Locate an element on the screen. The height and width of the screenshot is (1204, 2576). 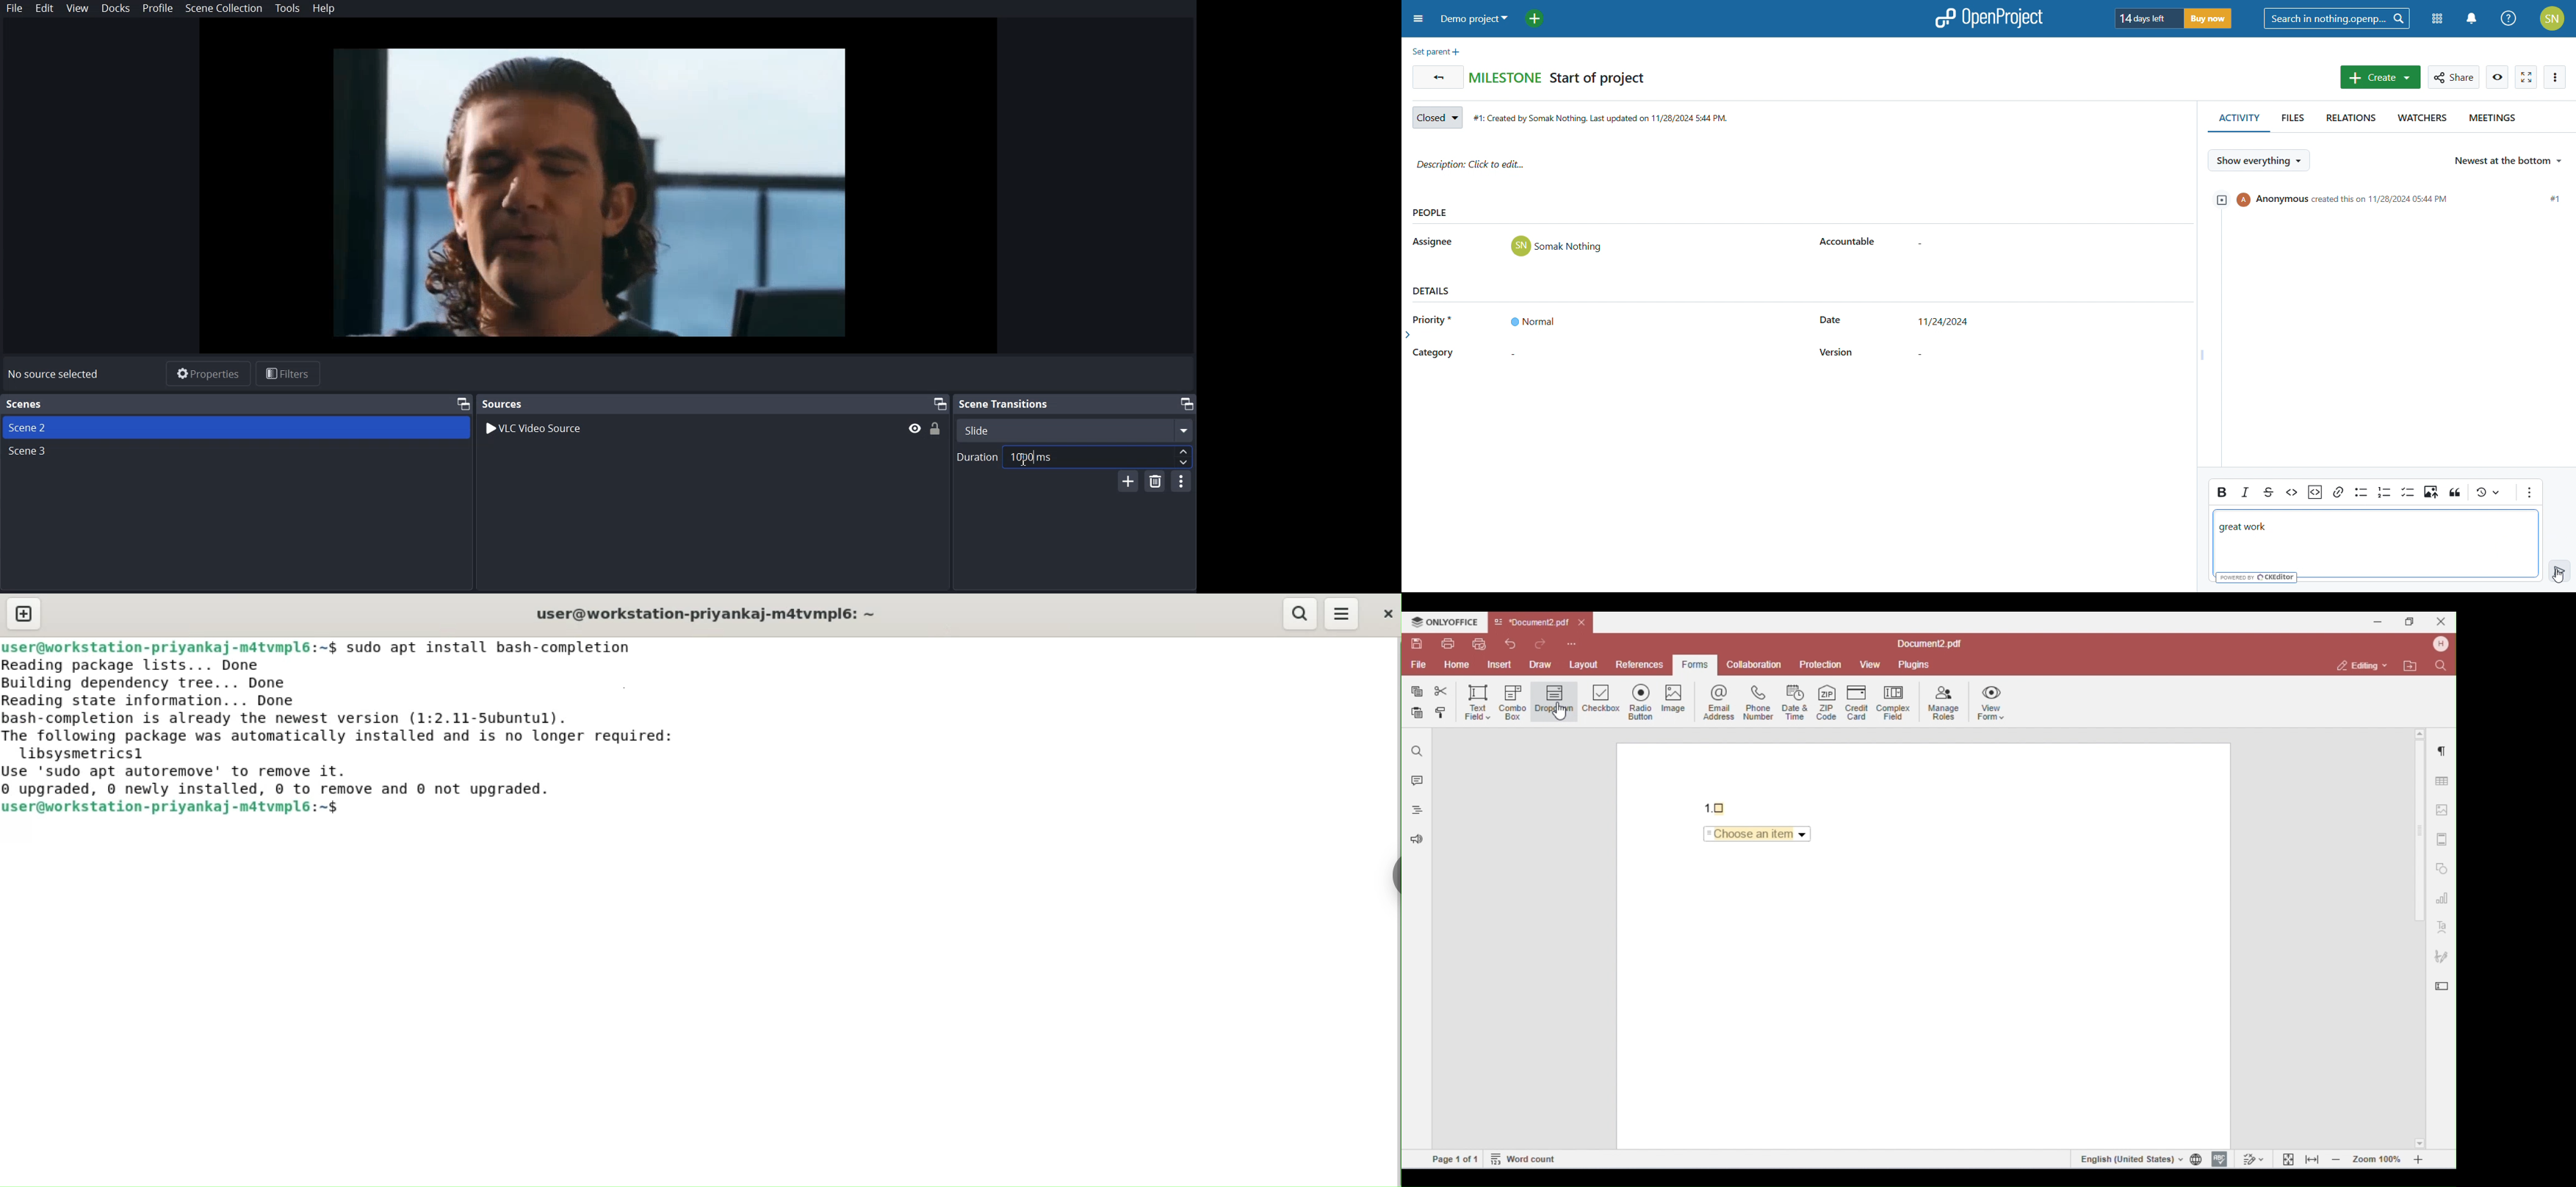
resize is located at coordinates (2200, 354).